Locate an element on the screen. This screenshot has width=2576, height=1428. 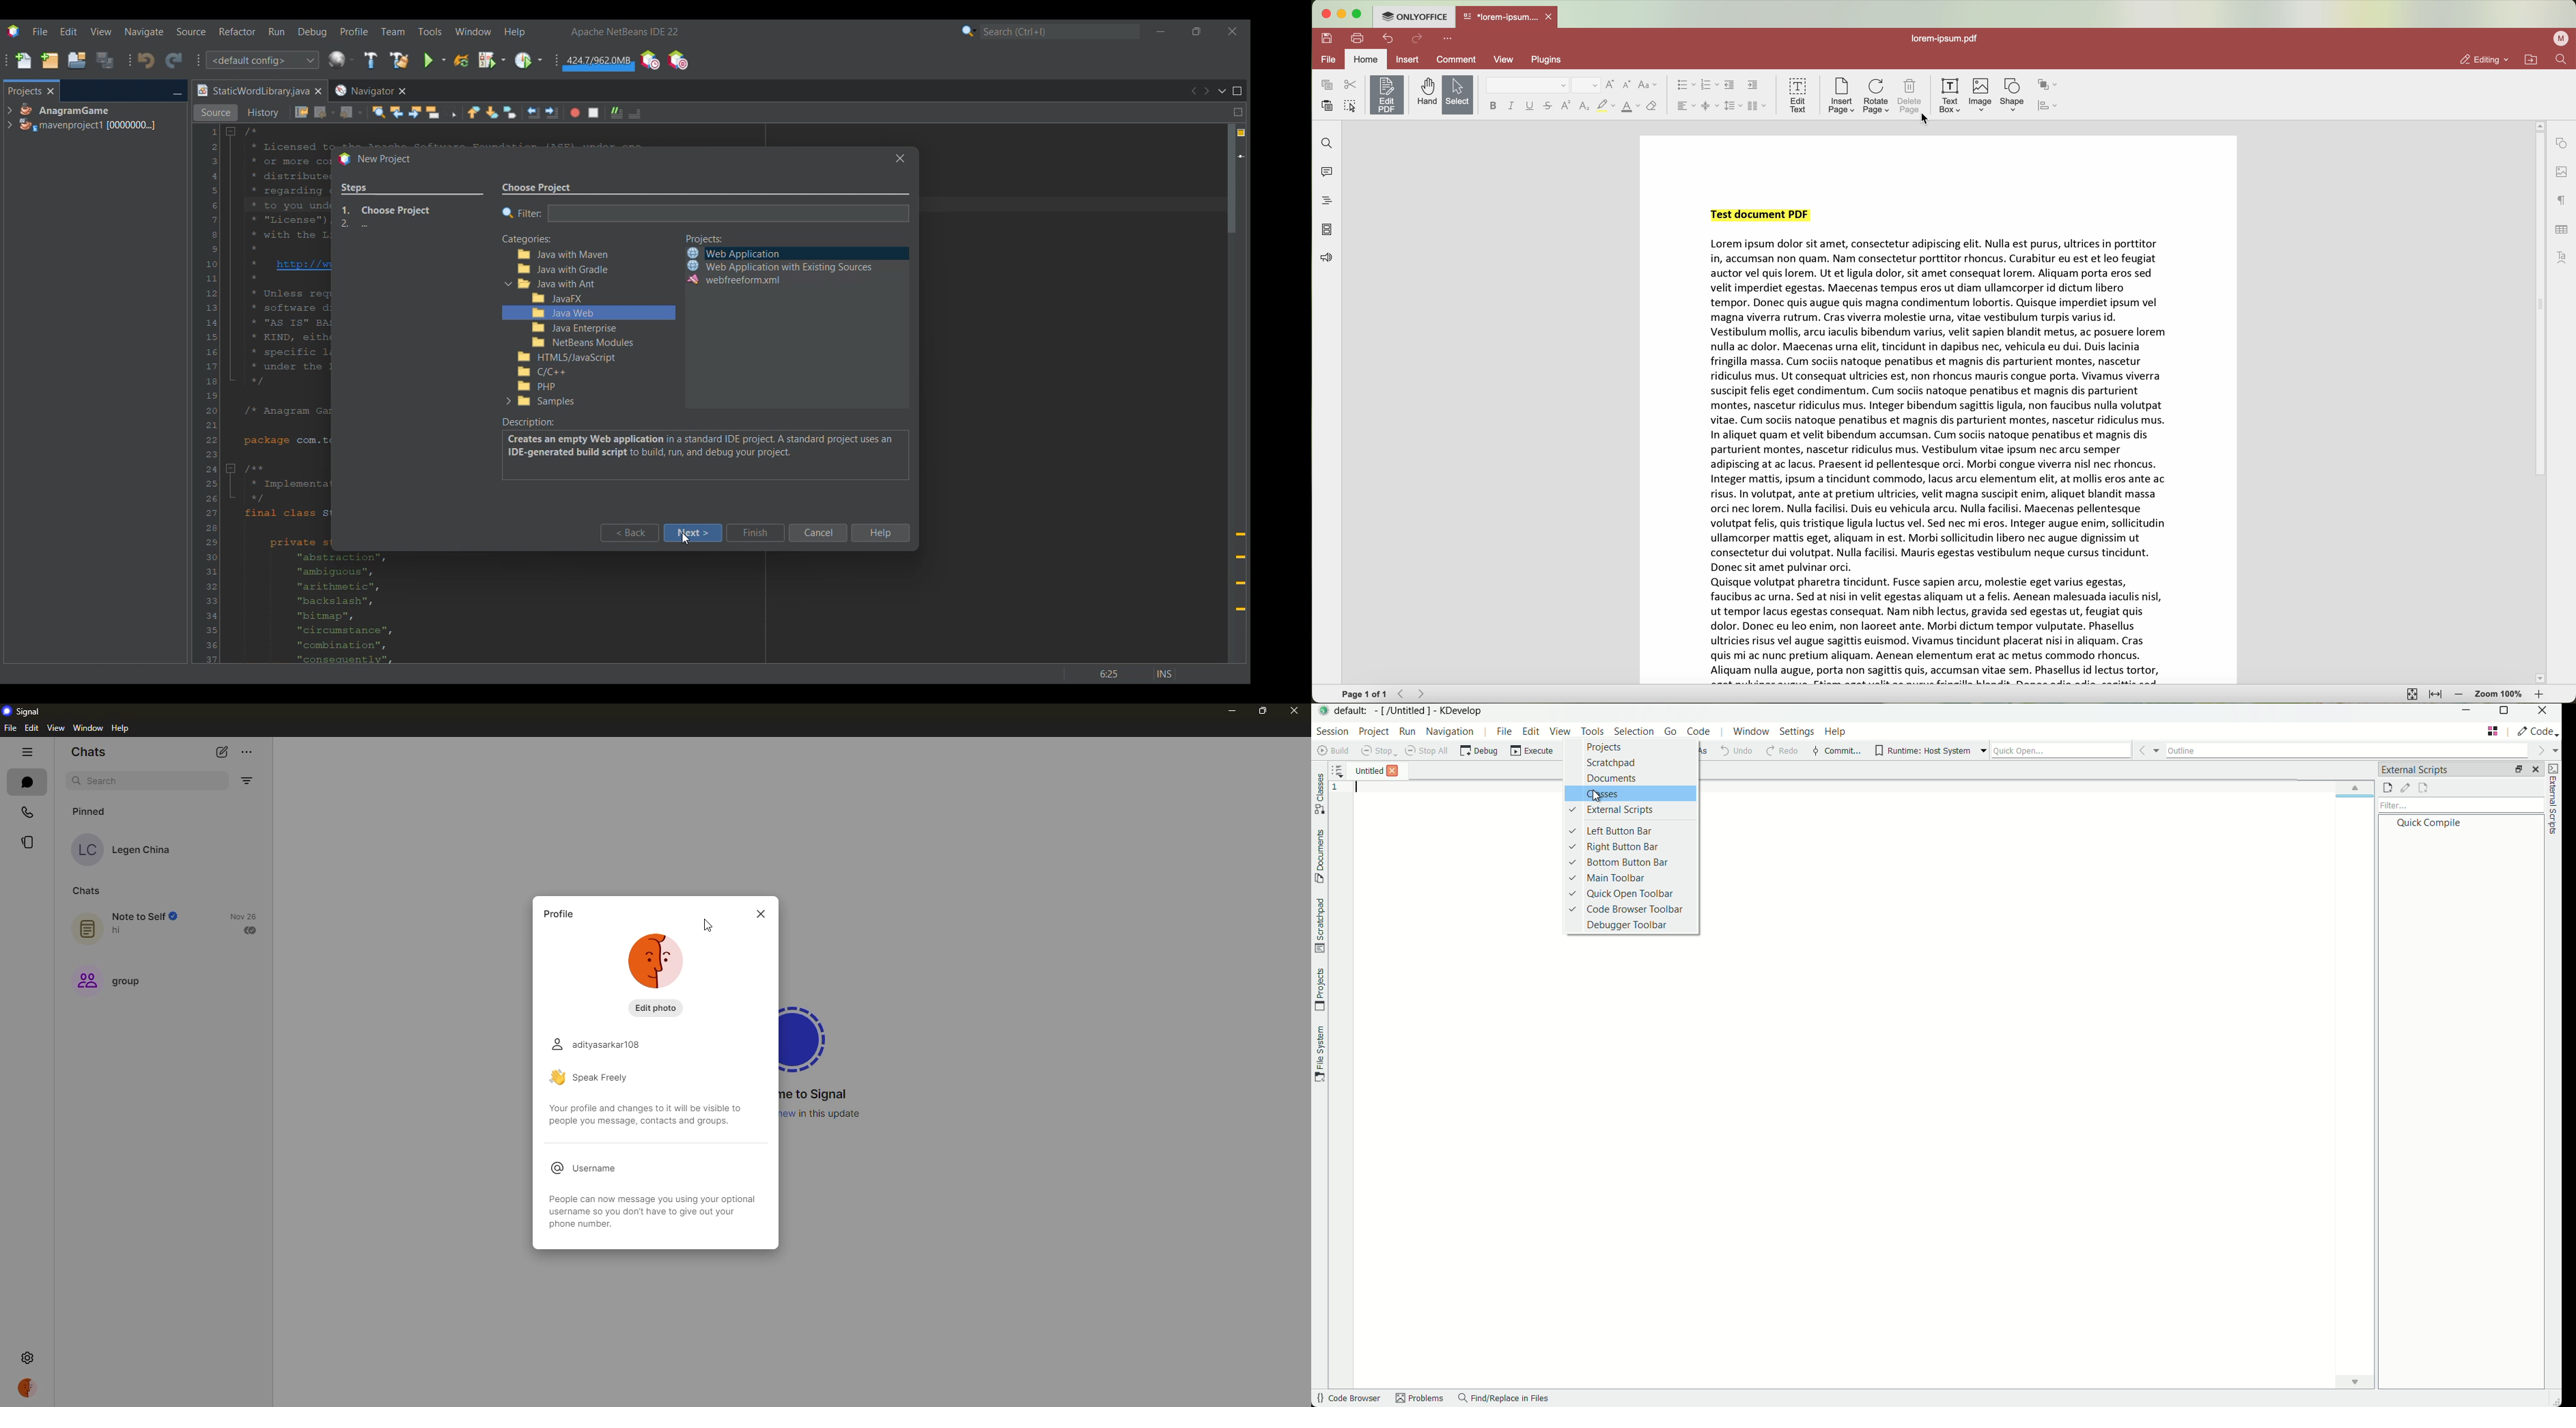
file is located at coordinates (1328, 60).